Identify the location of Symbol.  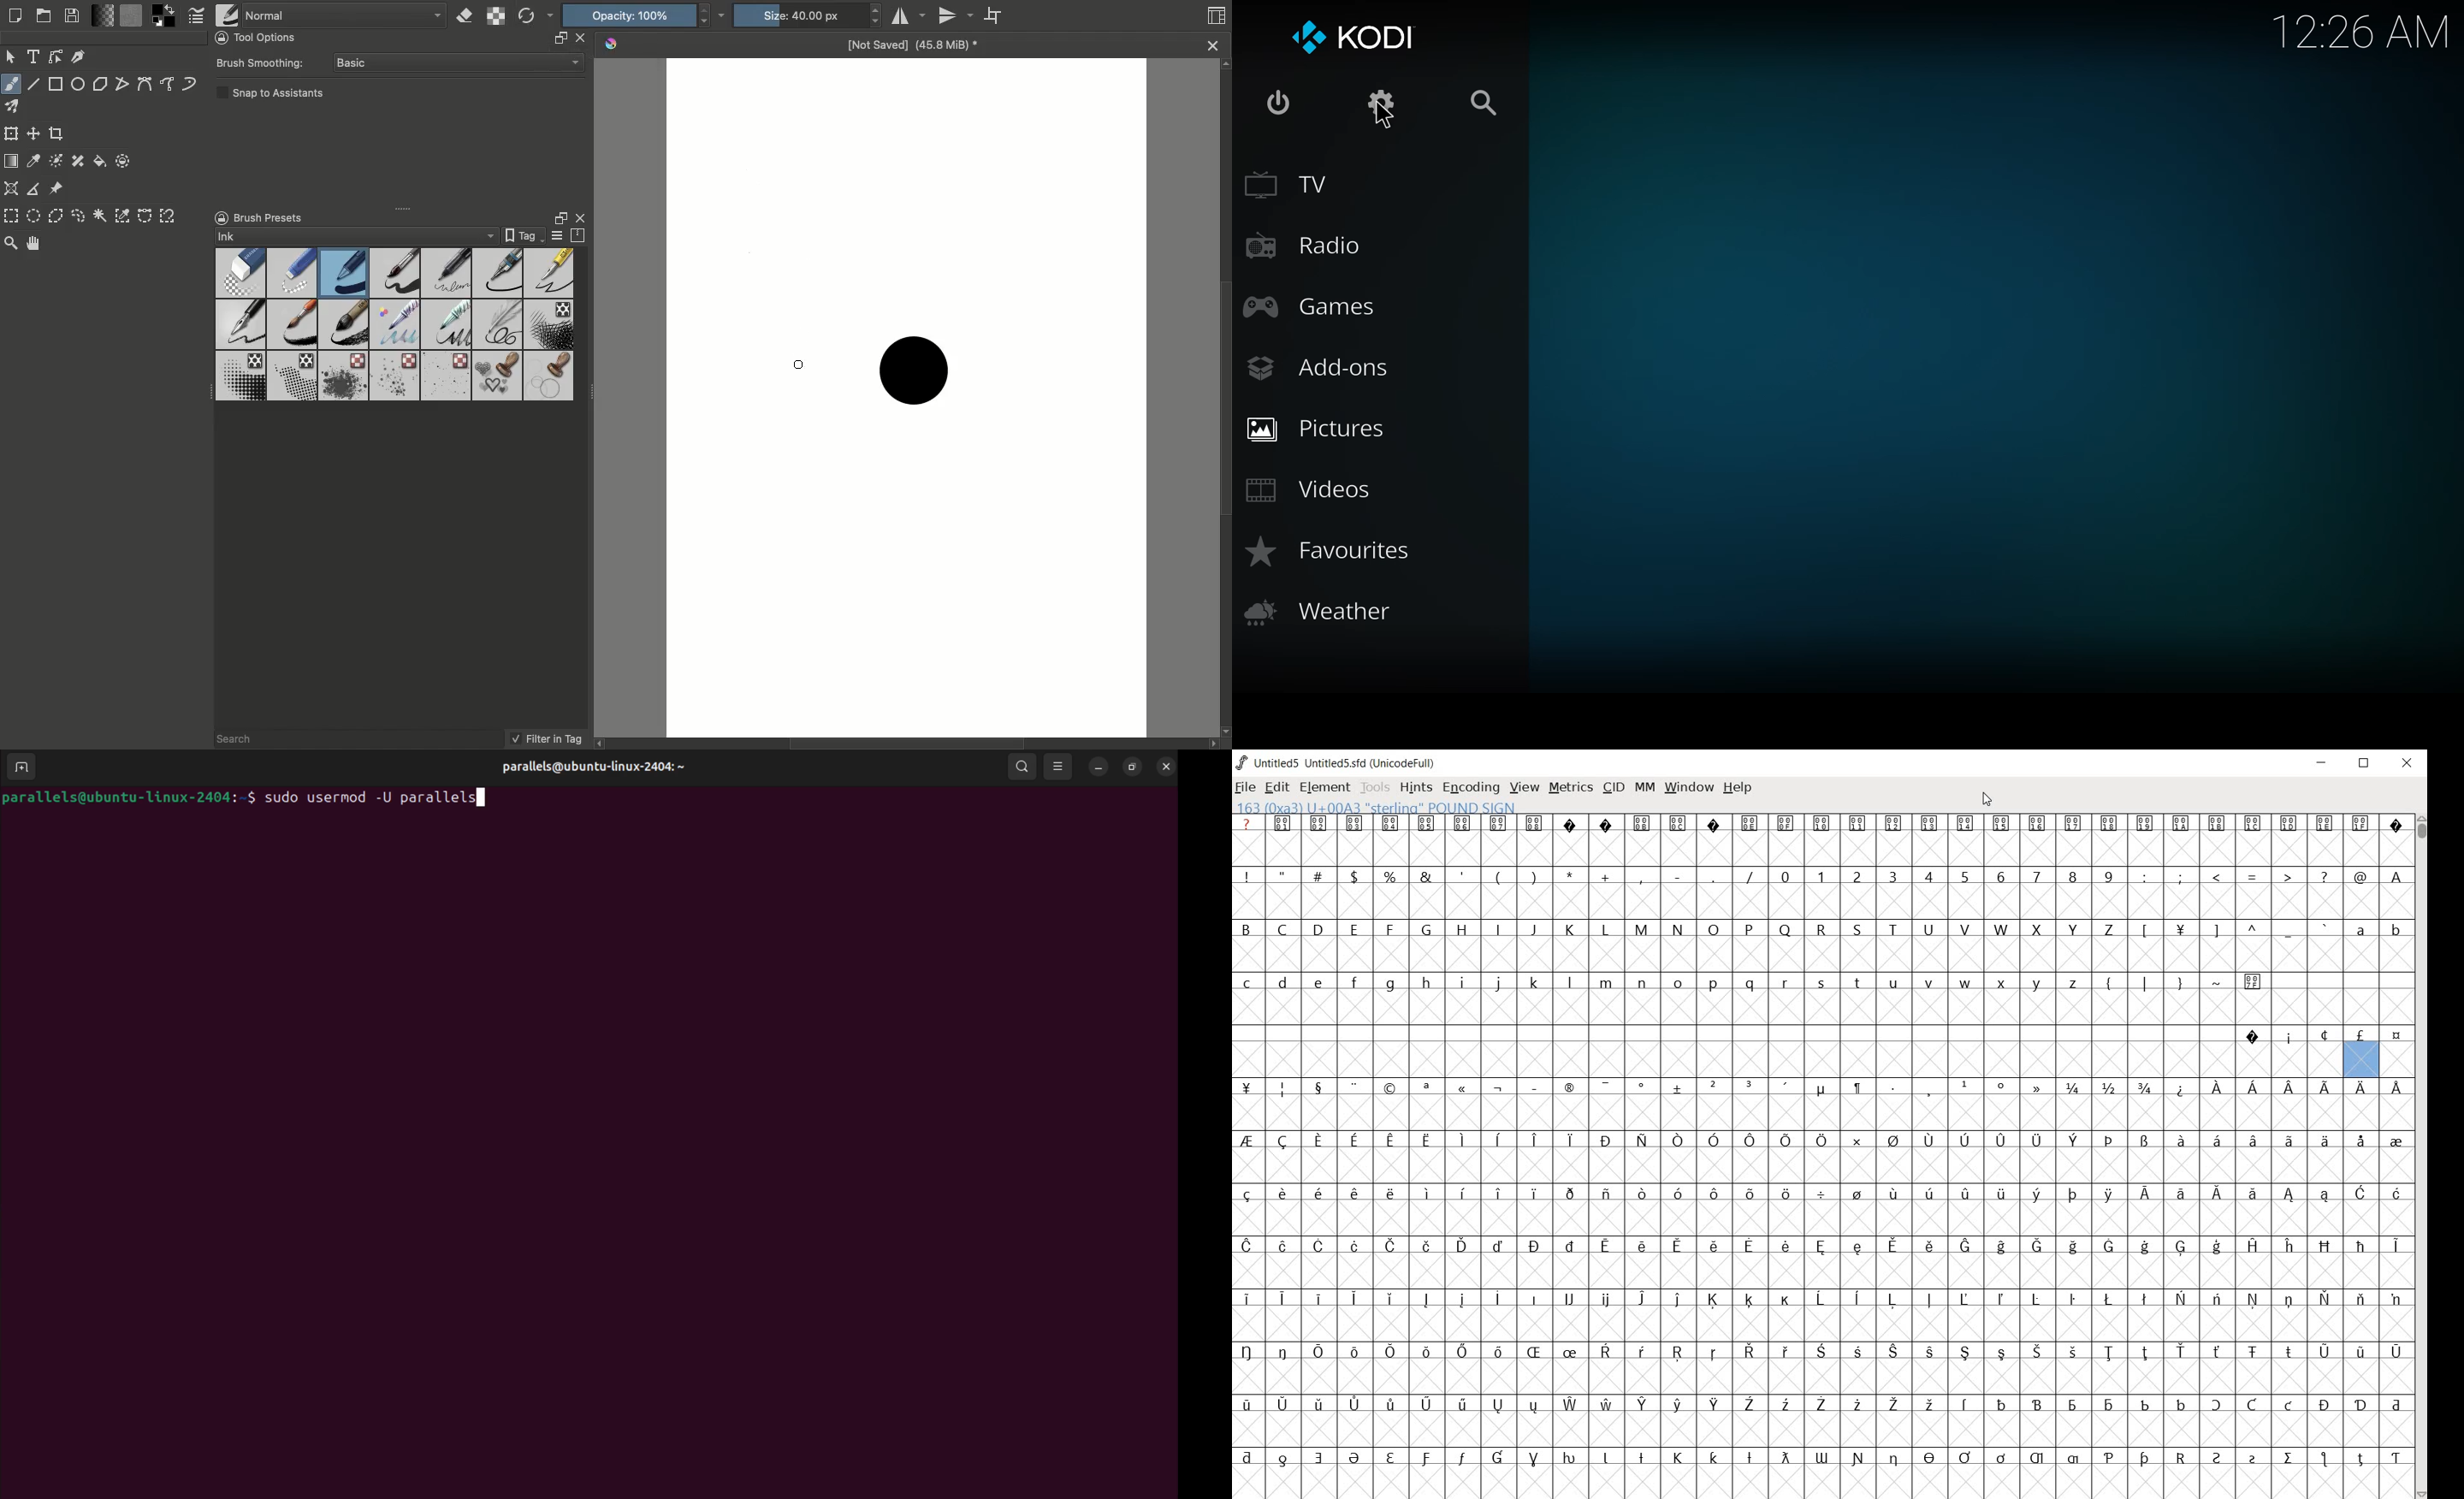
(1250, 1405).